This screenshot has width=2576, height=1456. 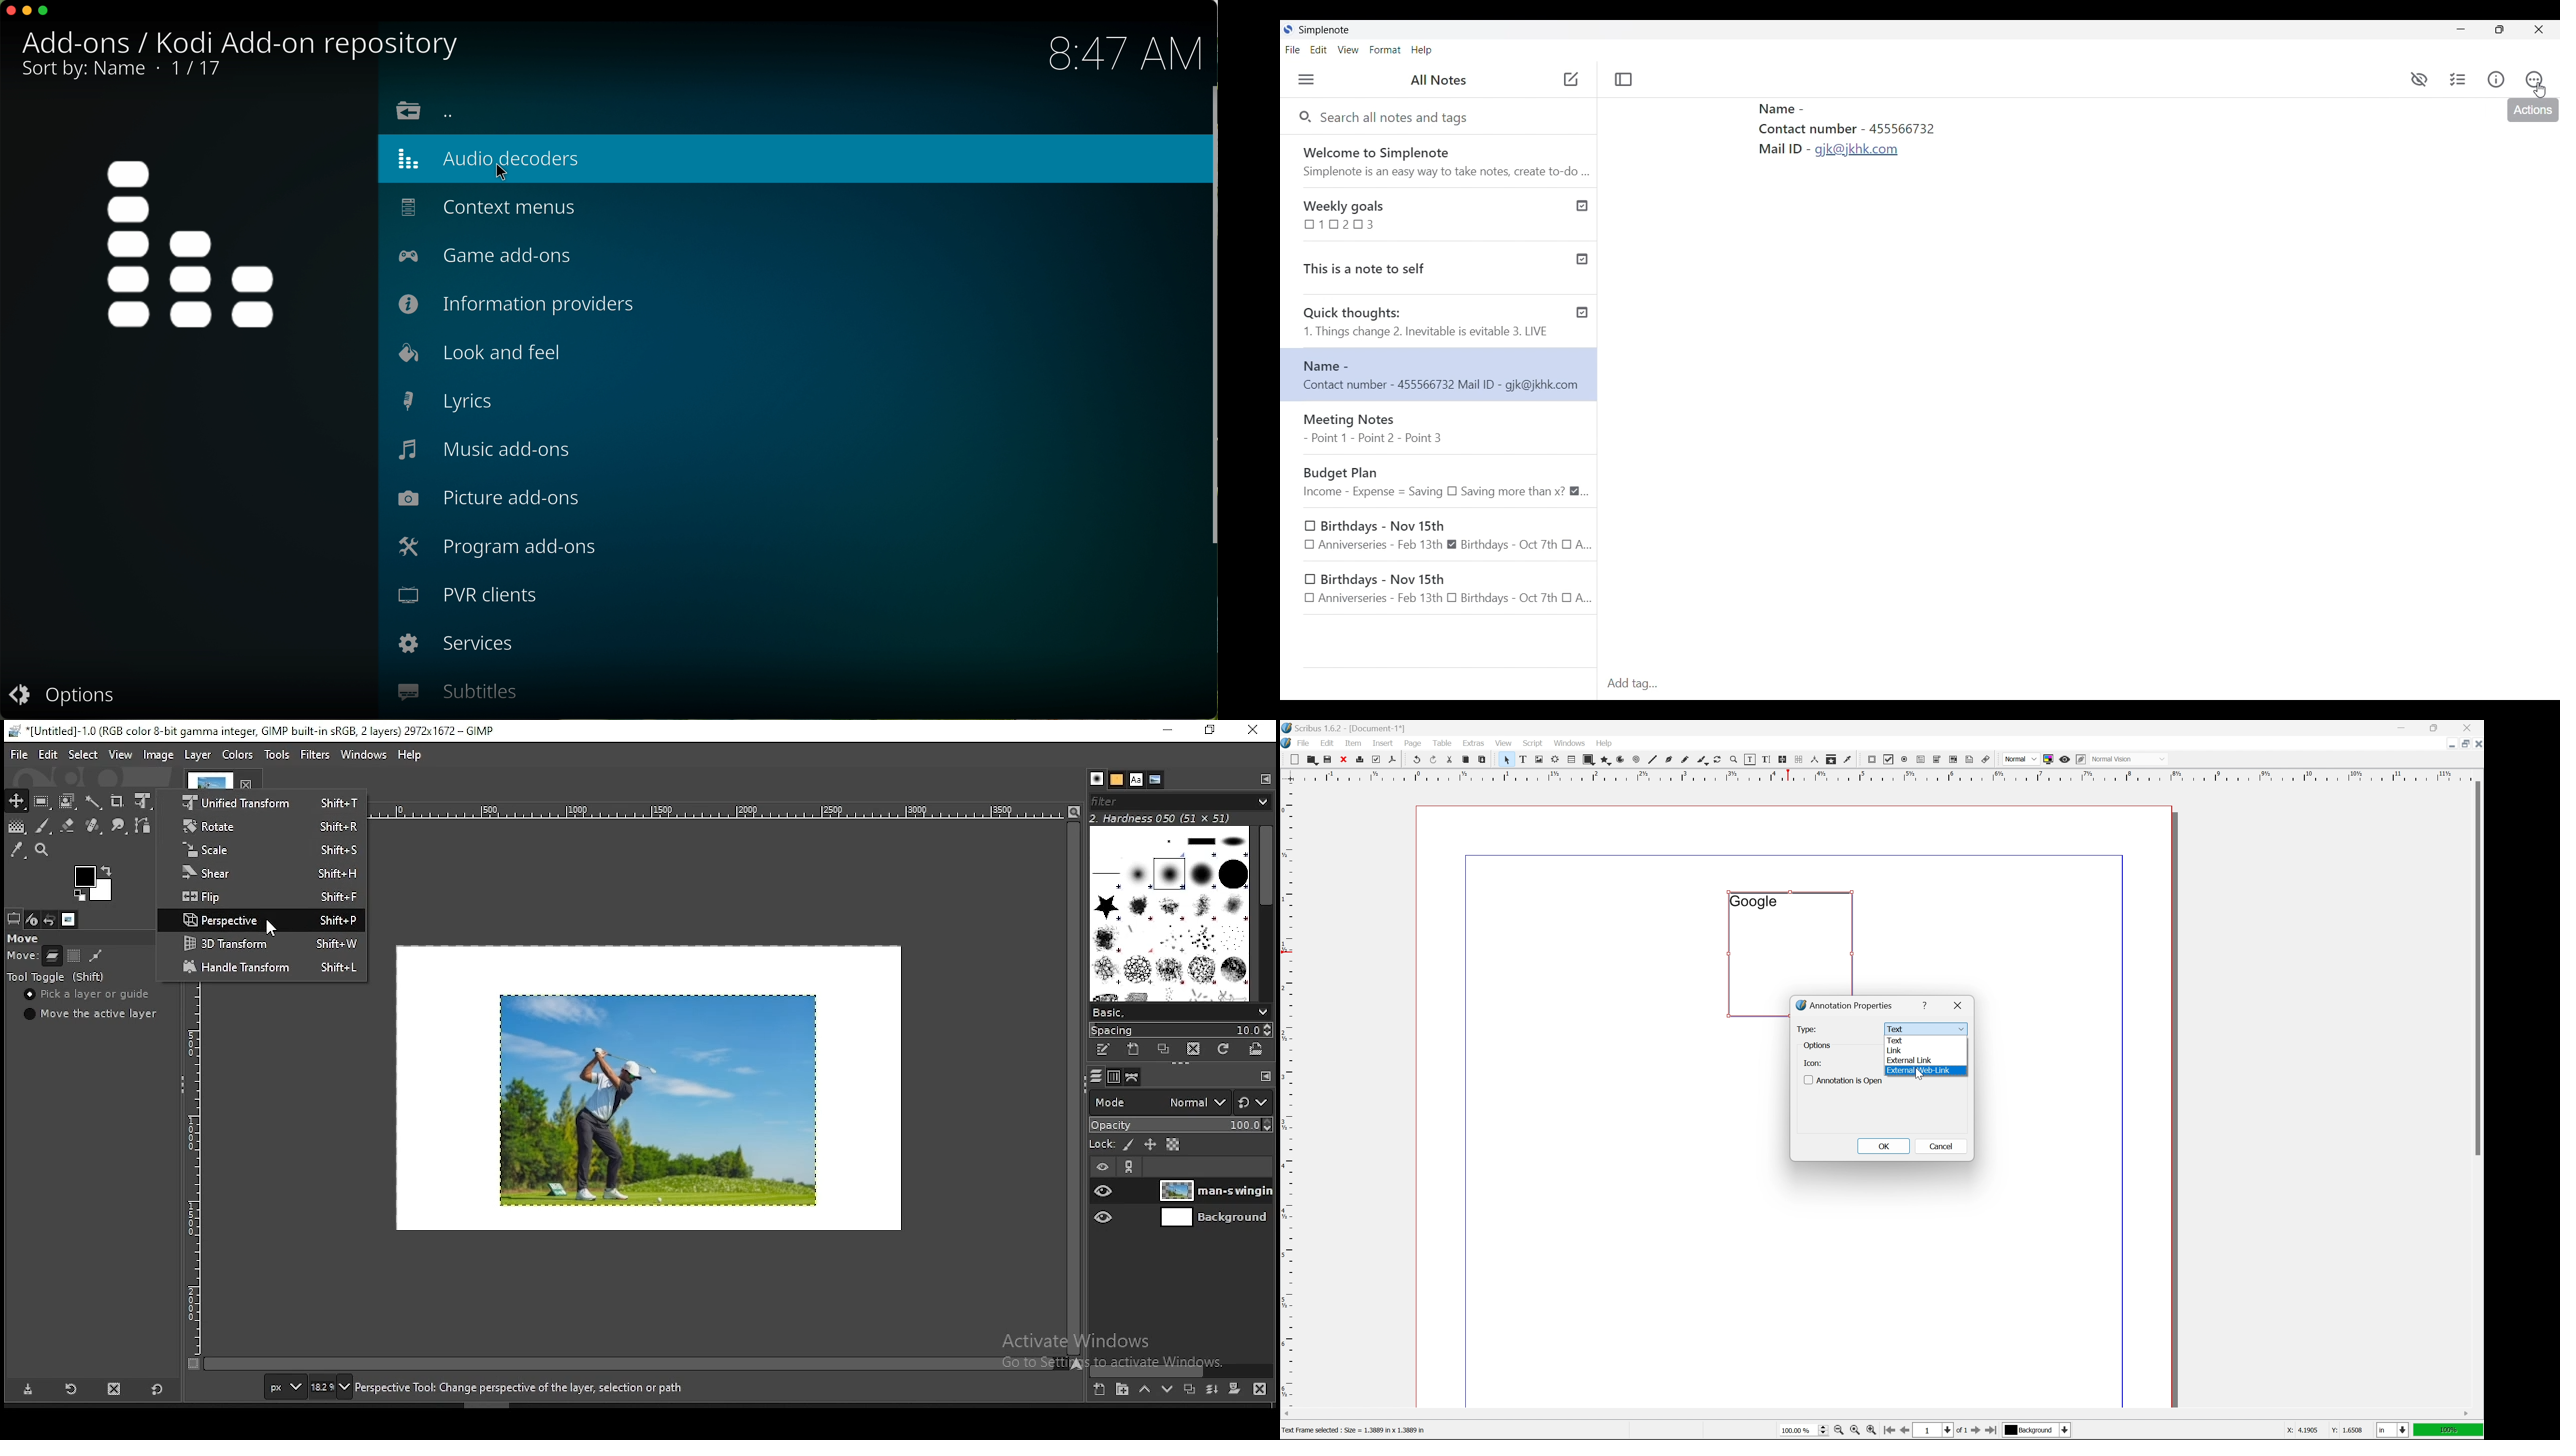 I want to click on click on audio decoders, so click(x=500, y=158).